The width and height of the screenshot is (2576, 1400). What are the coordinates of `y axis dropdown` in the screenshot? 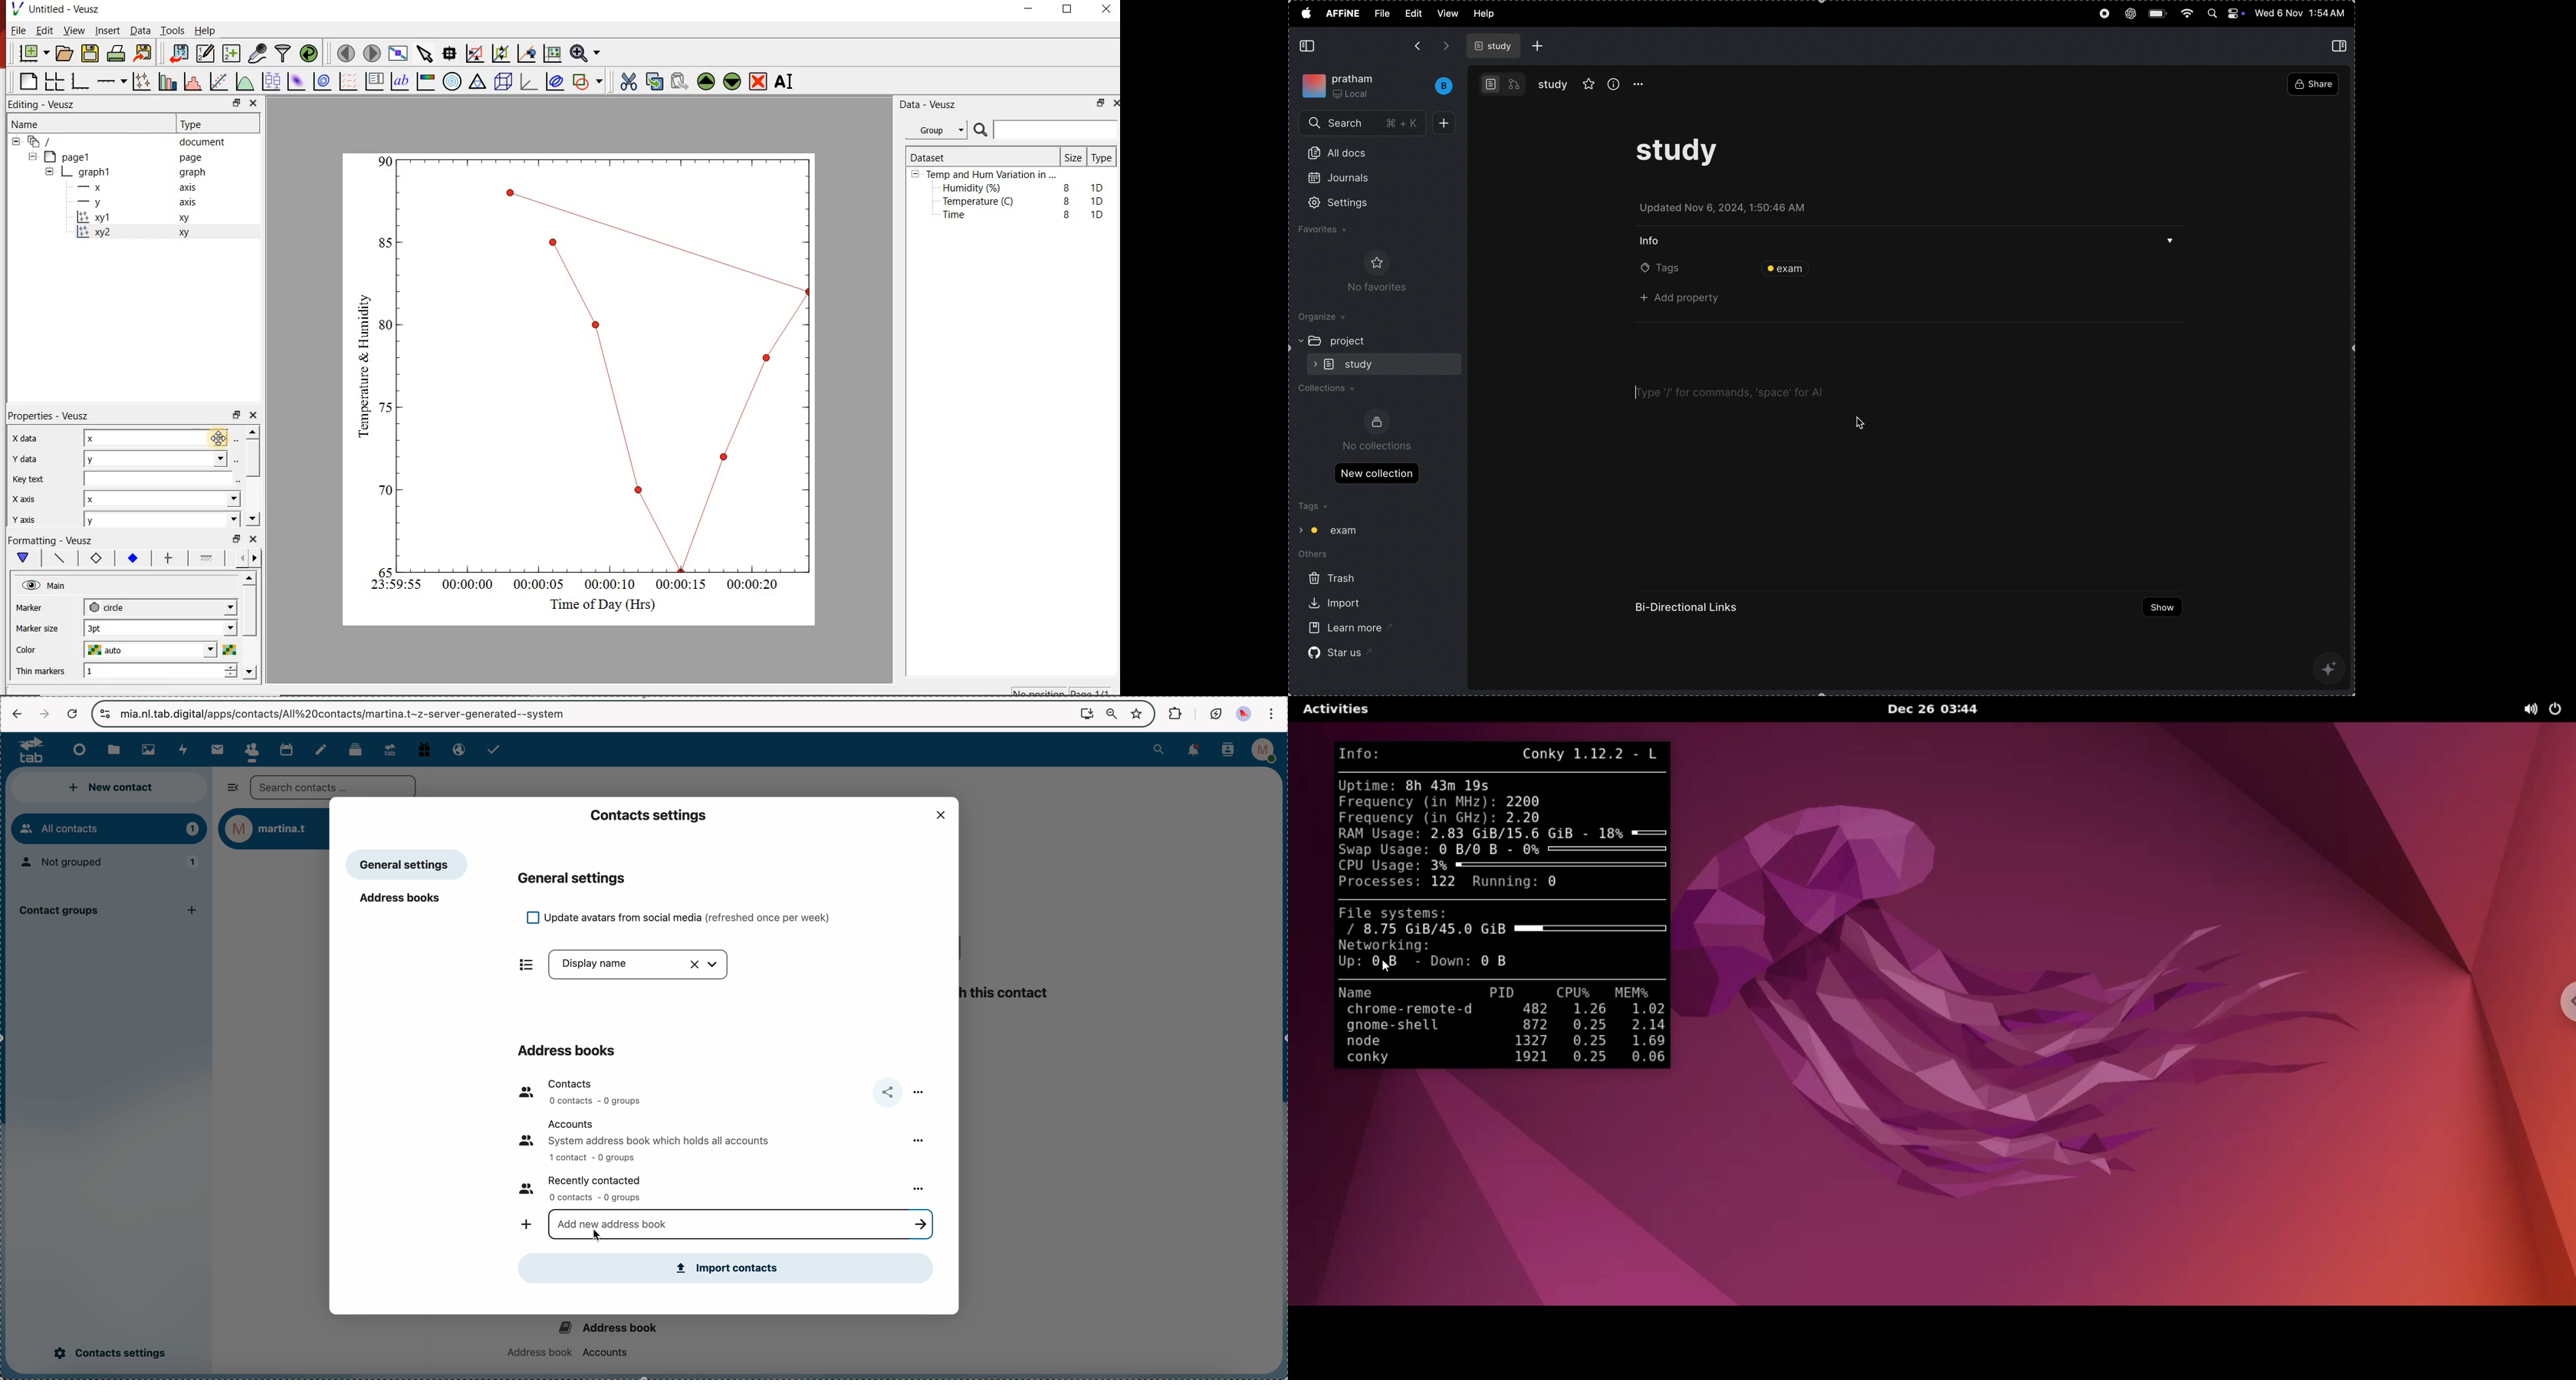 It's located at (208, 521).